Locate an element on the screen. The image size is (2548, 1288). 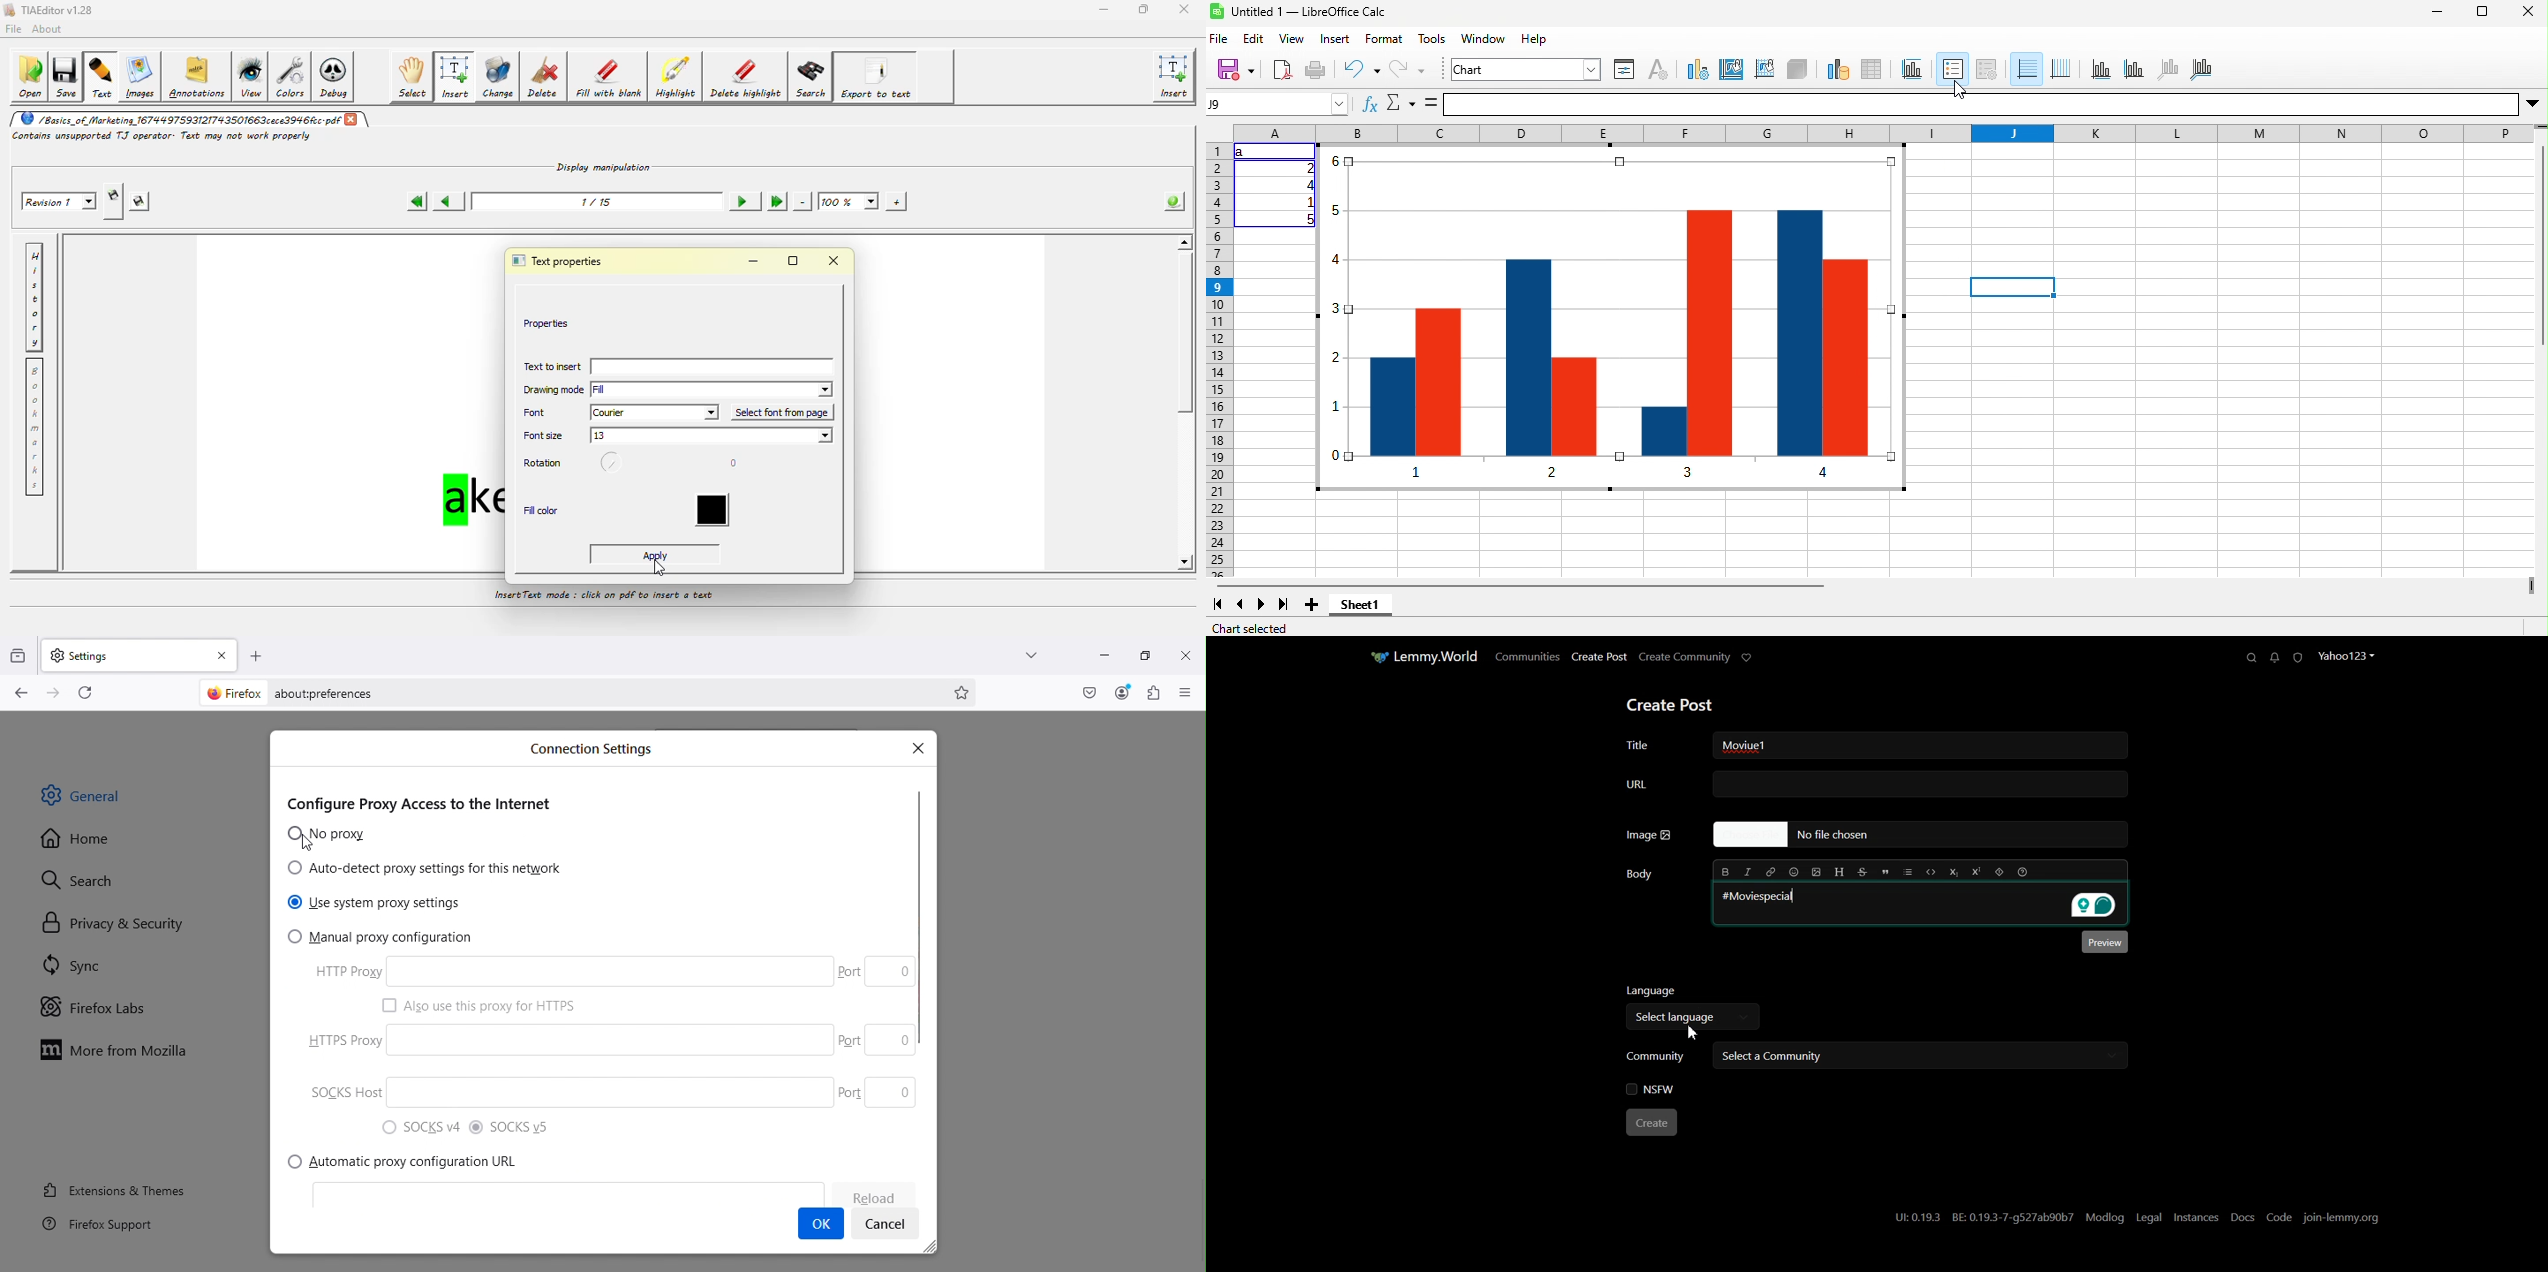
x axis is located at coordinates (2102, 70).